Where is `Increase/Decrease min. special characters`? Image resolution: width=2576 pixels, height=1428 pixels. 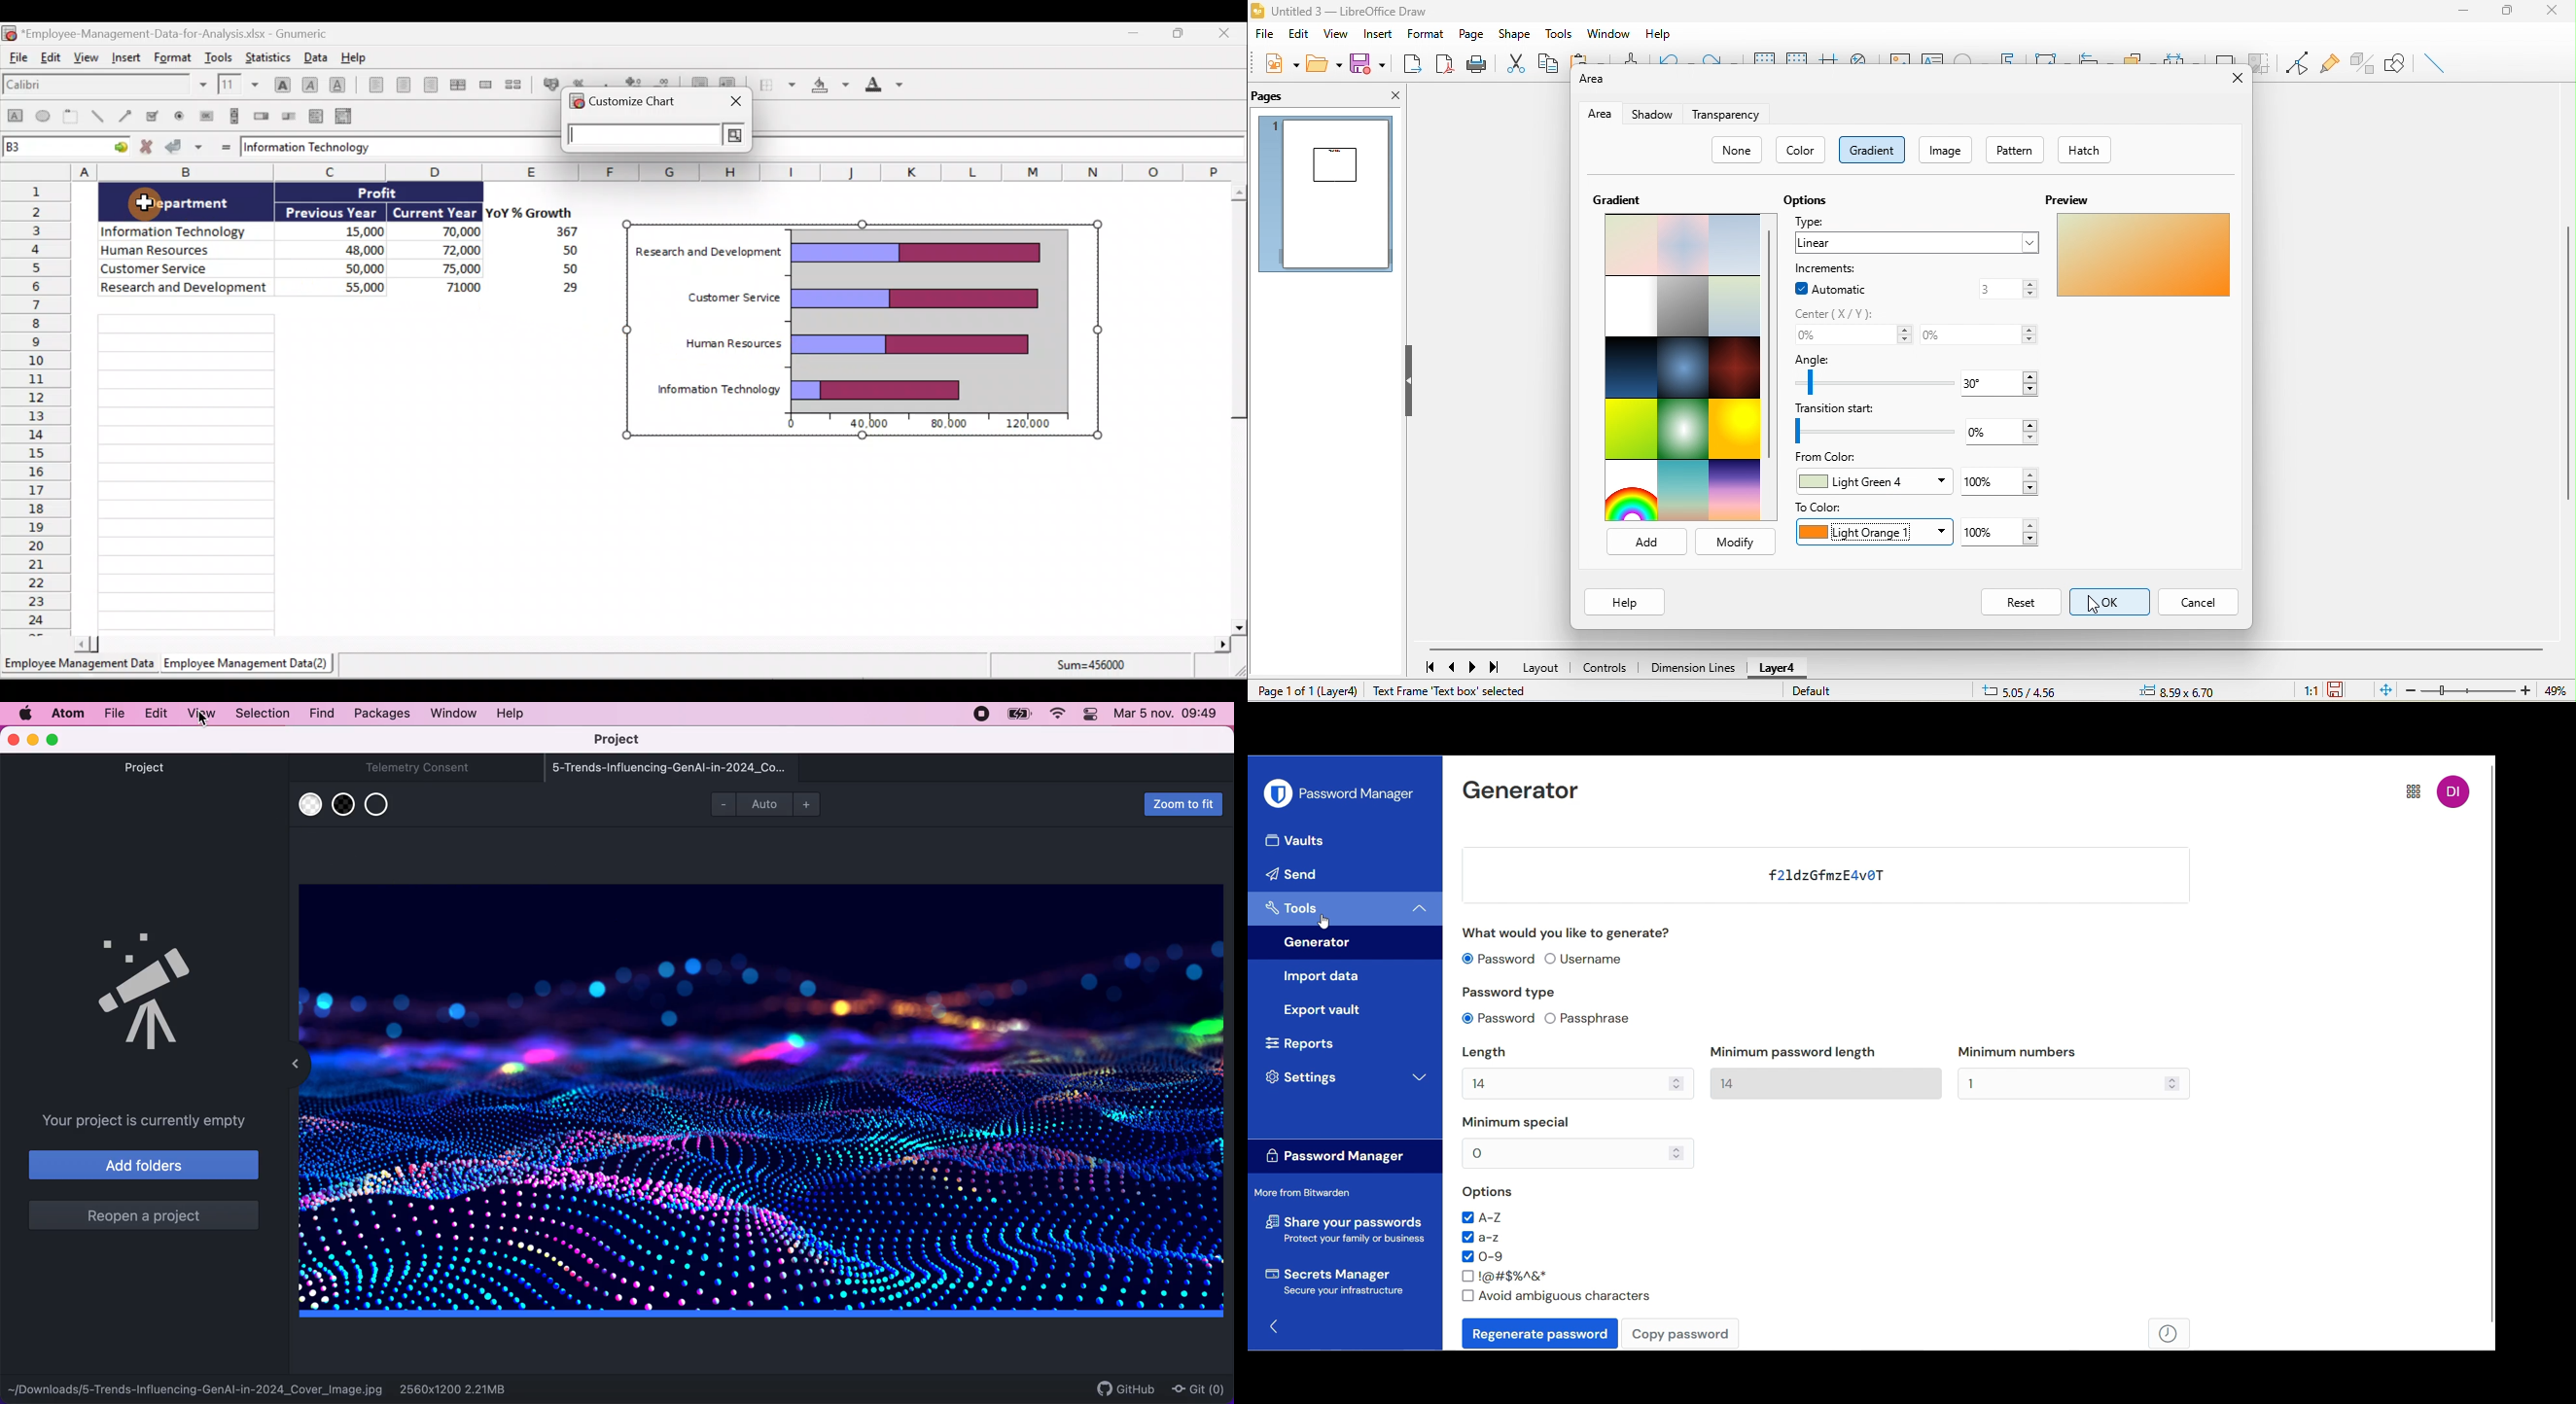
Increase/Decrease min. special characters is located at coordinates (1677, 1153).